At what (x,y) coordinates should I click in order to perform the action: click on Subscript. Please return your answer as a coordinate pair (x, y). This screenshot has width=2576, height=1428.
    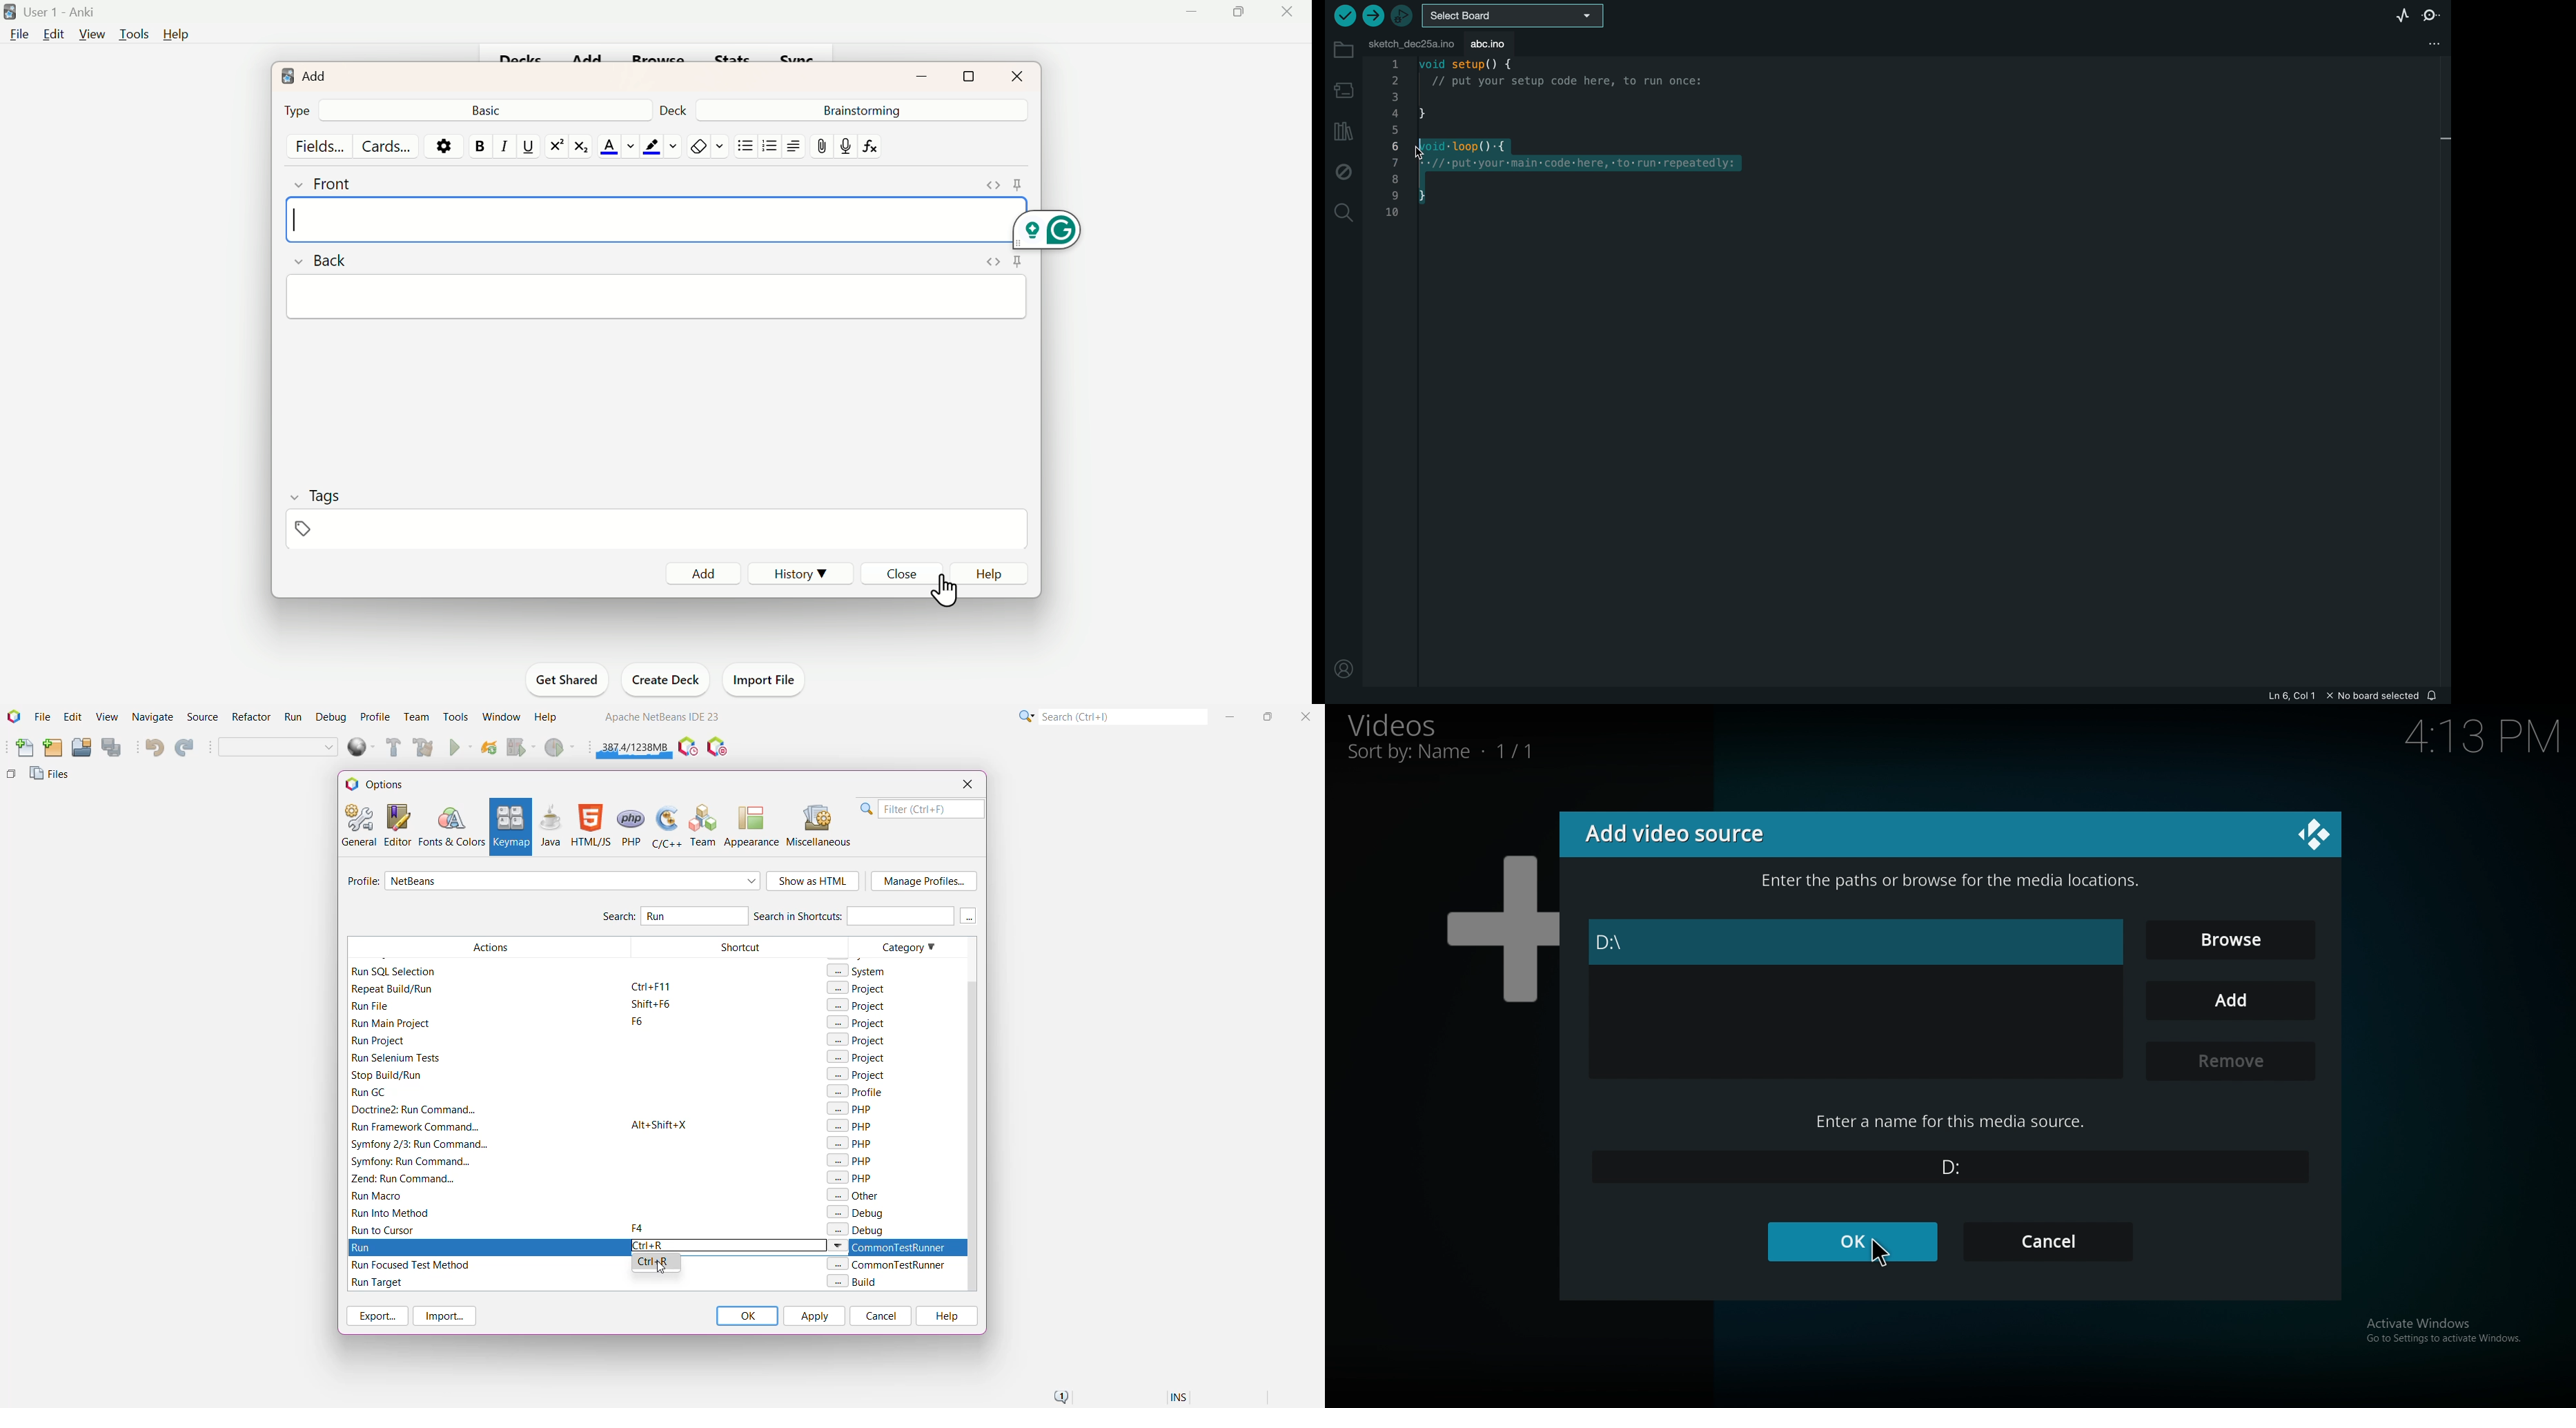
    Looking at the image, I should click on (584, 146).